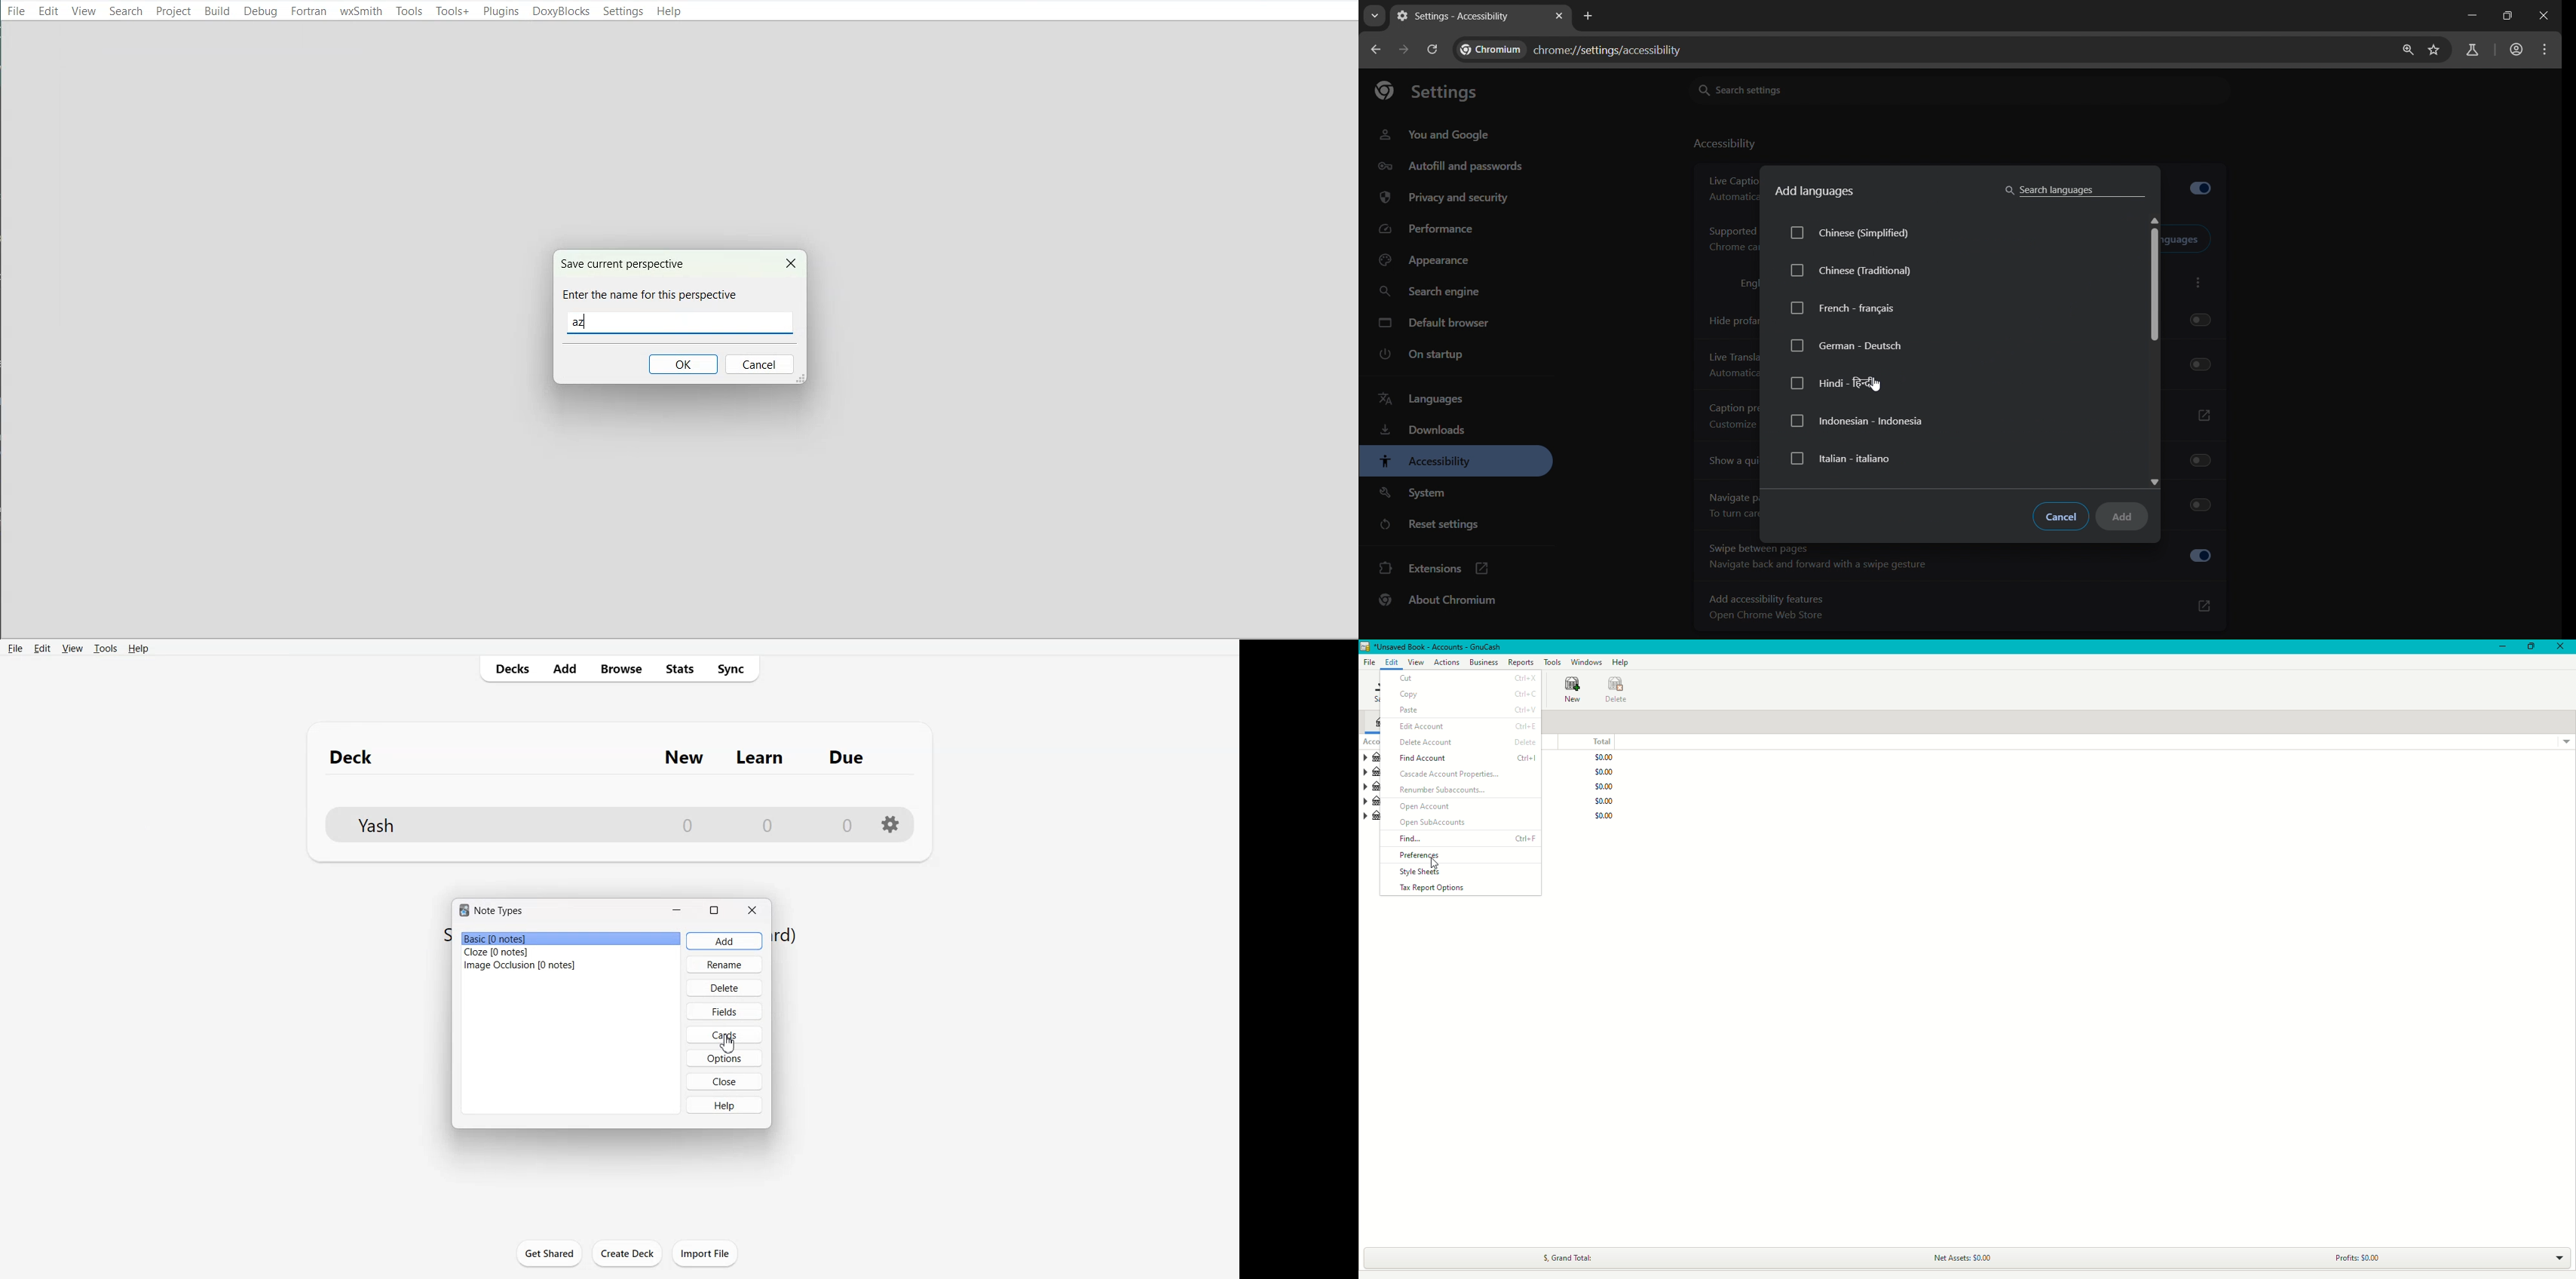 The image size is (2576, 1288). Describe the element at coordinates (724, 941) in the screenshot. I see `Add` at that location.